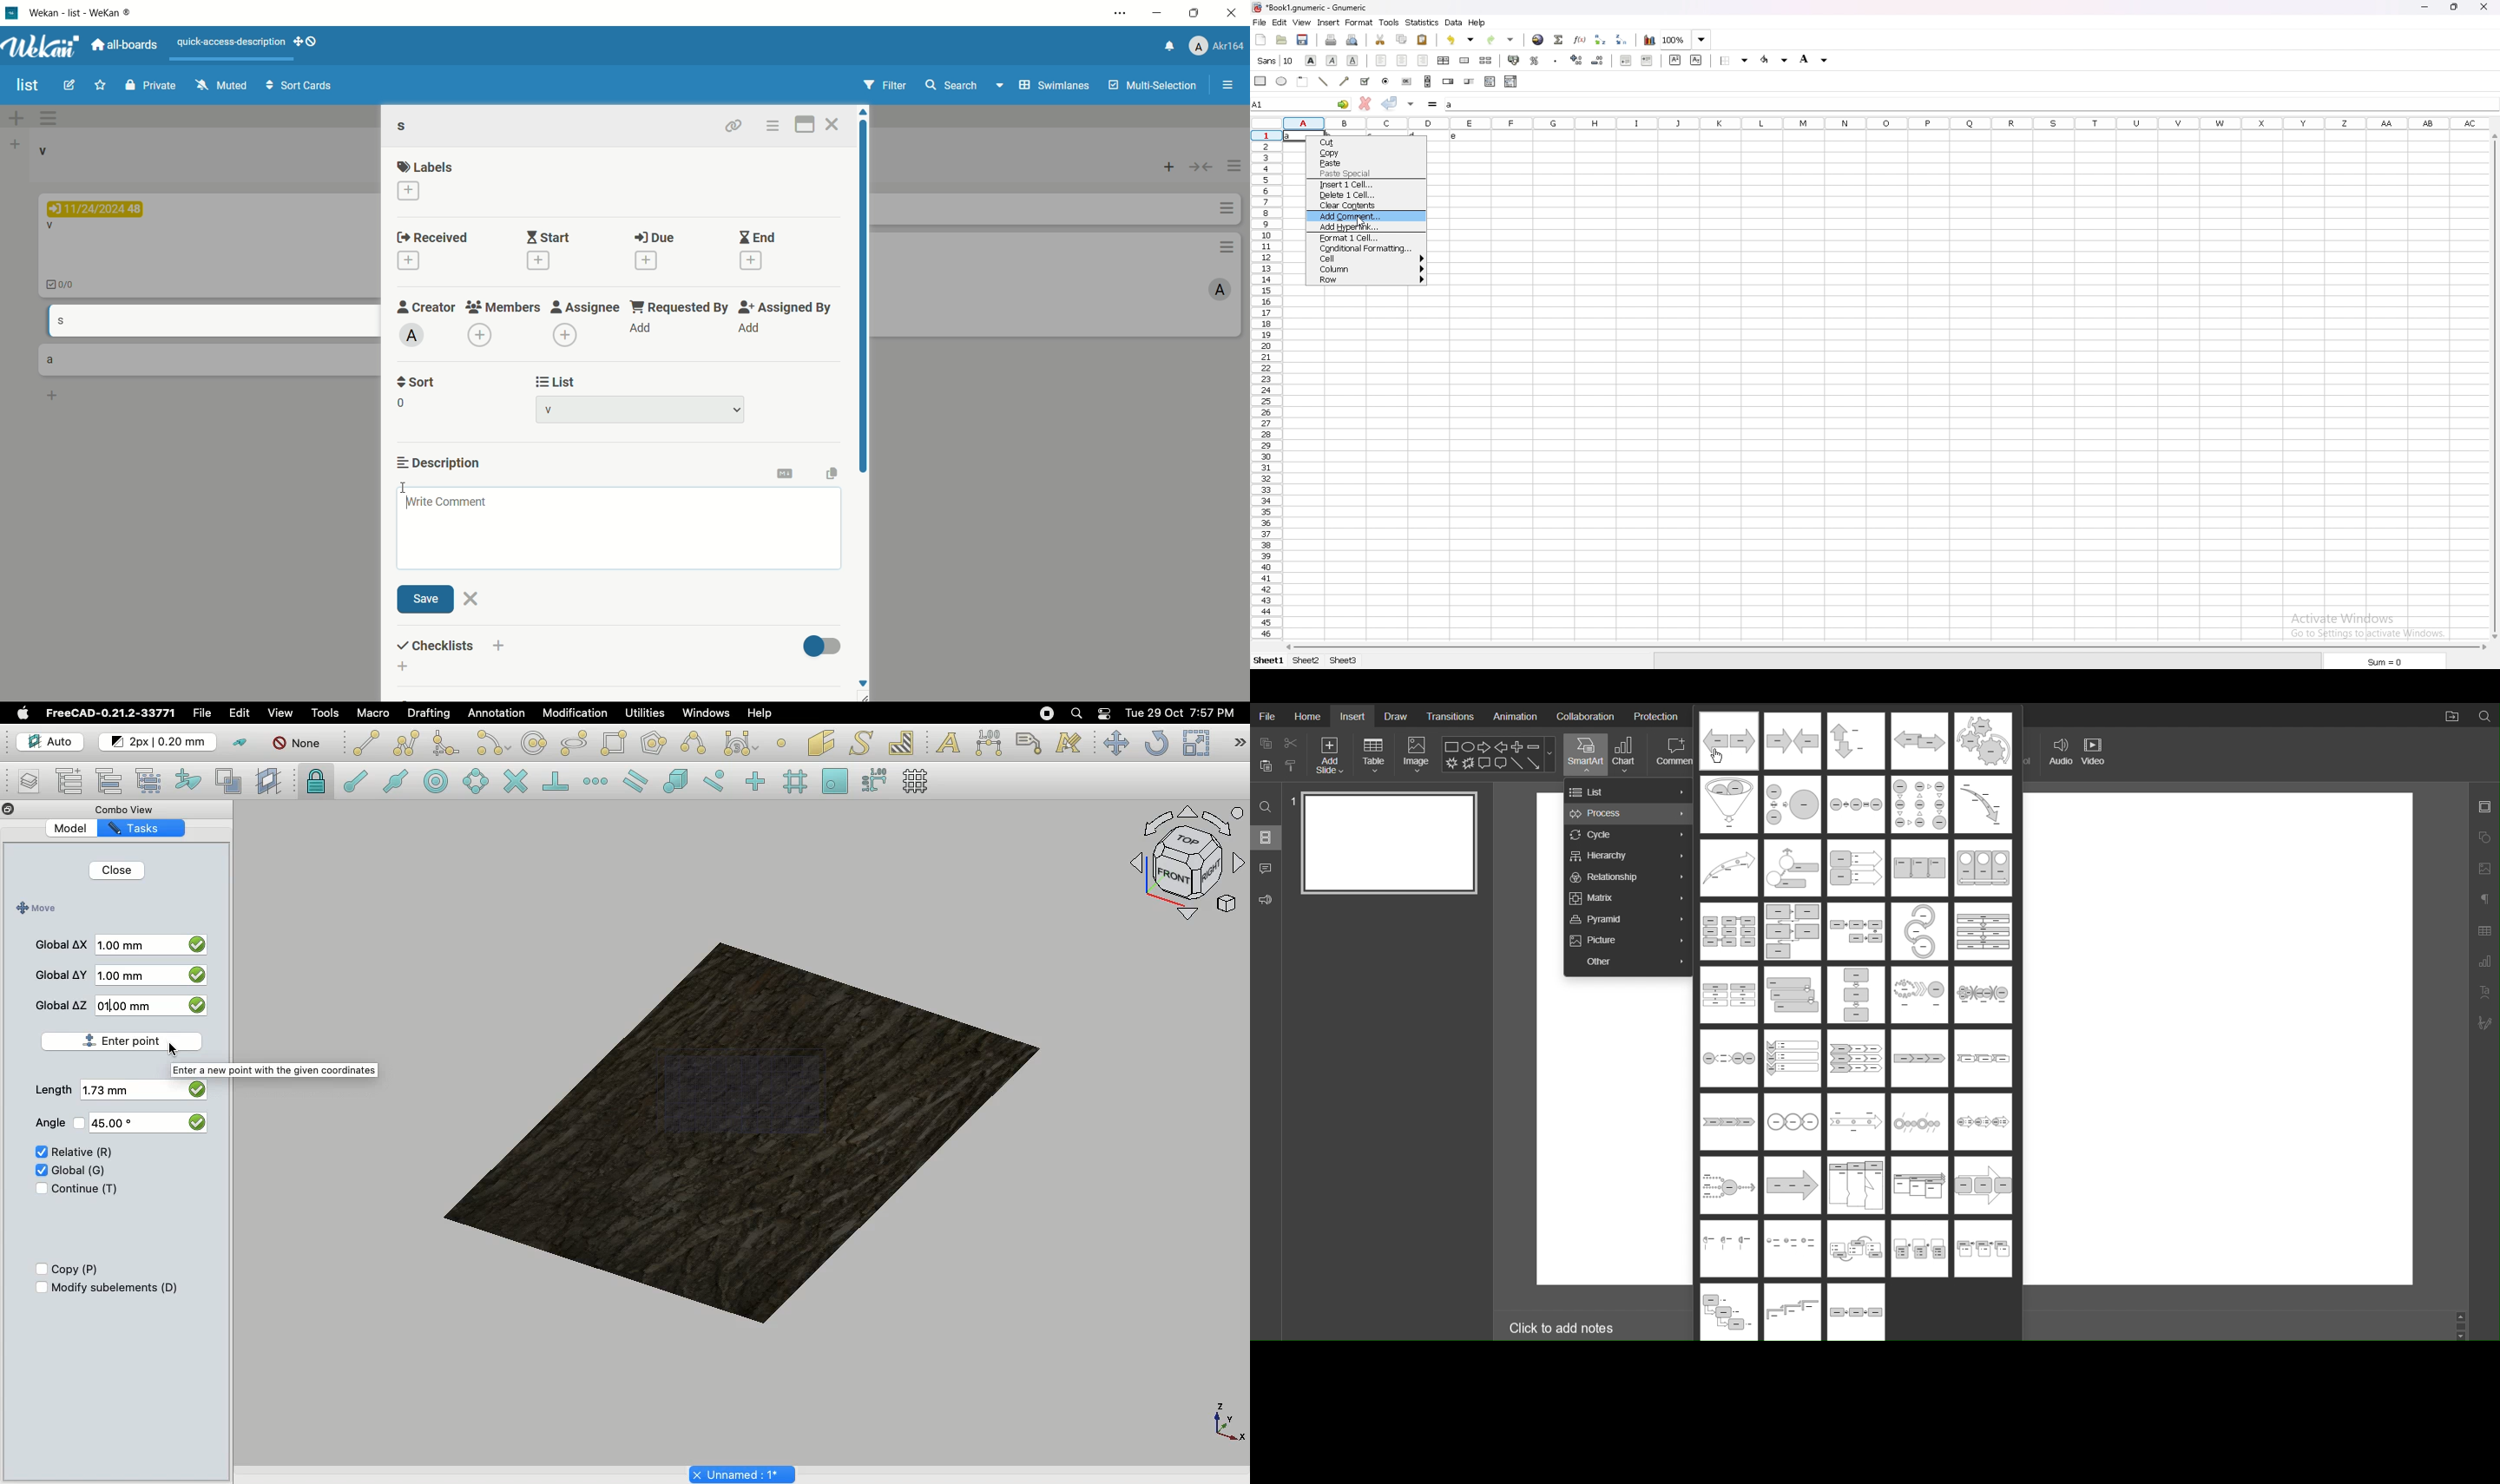 This screenshot has height=1484, width=2520. I want to click on paste options, so click(1292, 767).